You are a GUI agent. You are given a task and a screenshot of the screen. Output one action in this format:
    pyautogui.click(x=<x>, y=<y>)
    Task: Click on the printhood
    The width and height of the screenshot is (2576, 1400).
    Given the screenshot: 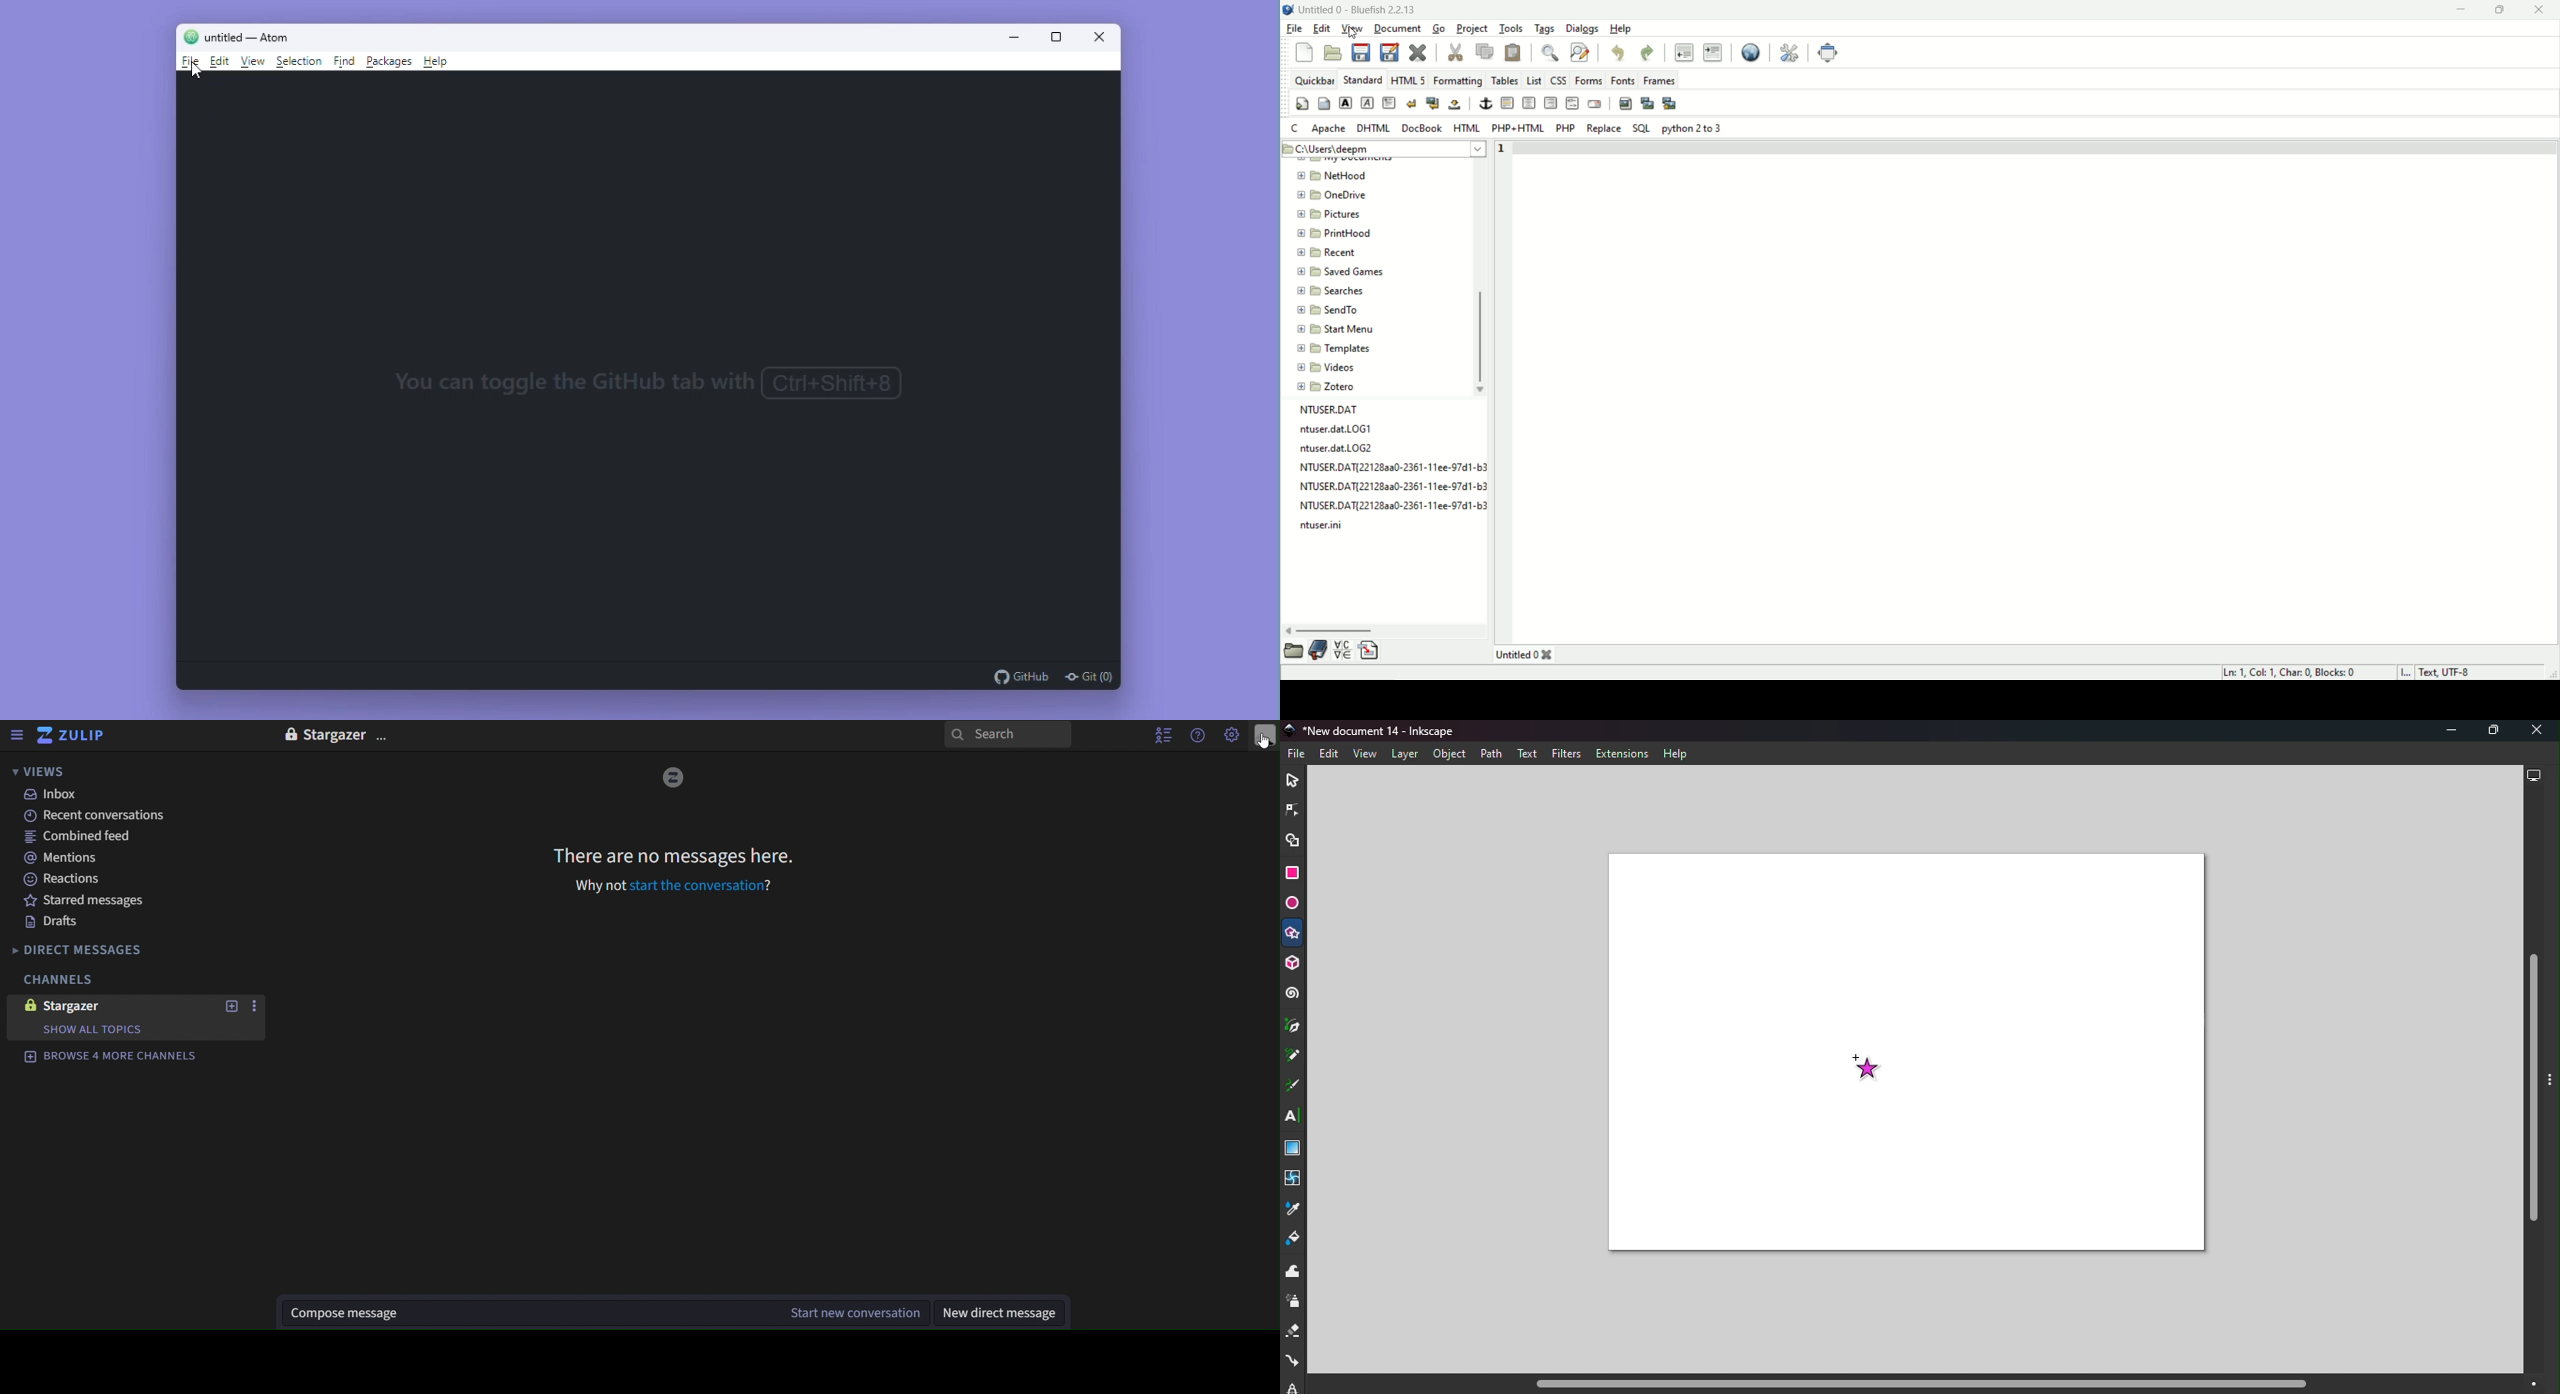 What is the action you would take?
    pyautogui.click(x=1337, y=233)
    